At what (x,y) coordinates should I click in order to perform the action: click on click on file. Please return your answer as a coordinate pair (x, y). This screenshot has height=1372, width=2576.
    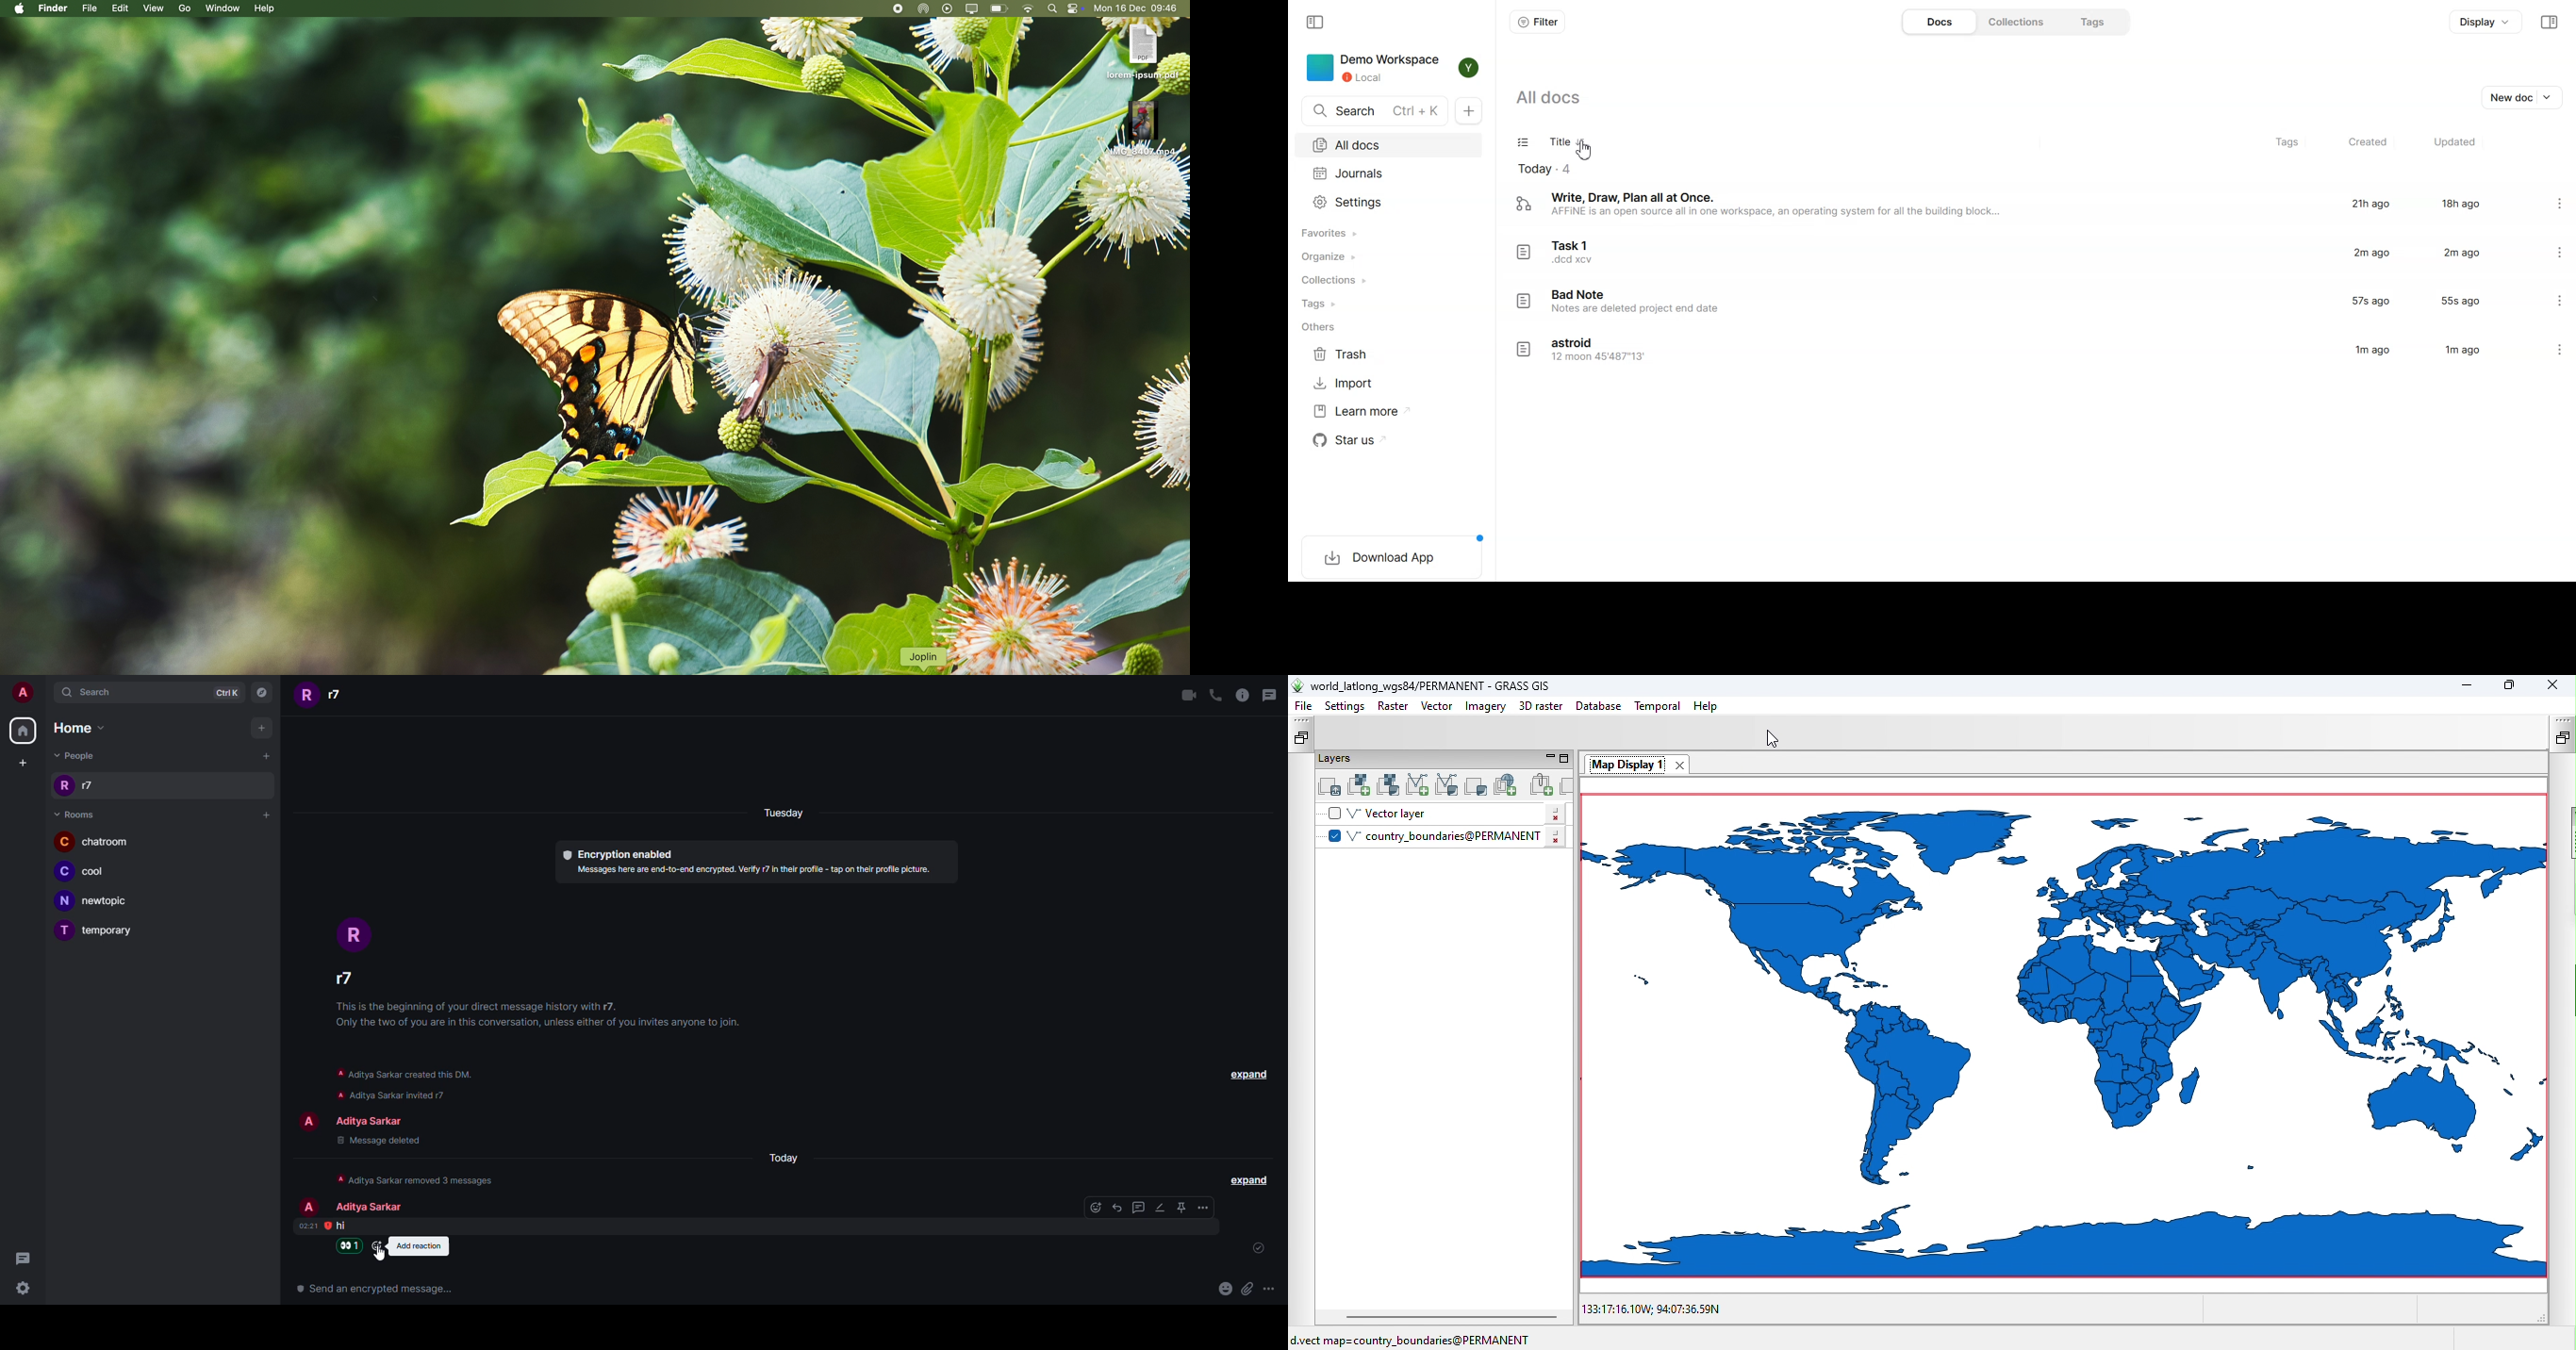
    Looking at the image, I should click on (89, 10).